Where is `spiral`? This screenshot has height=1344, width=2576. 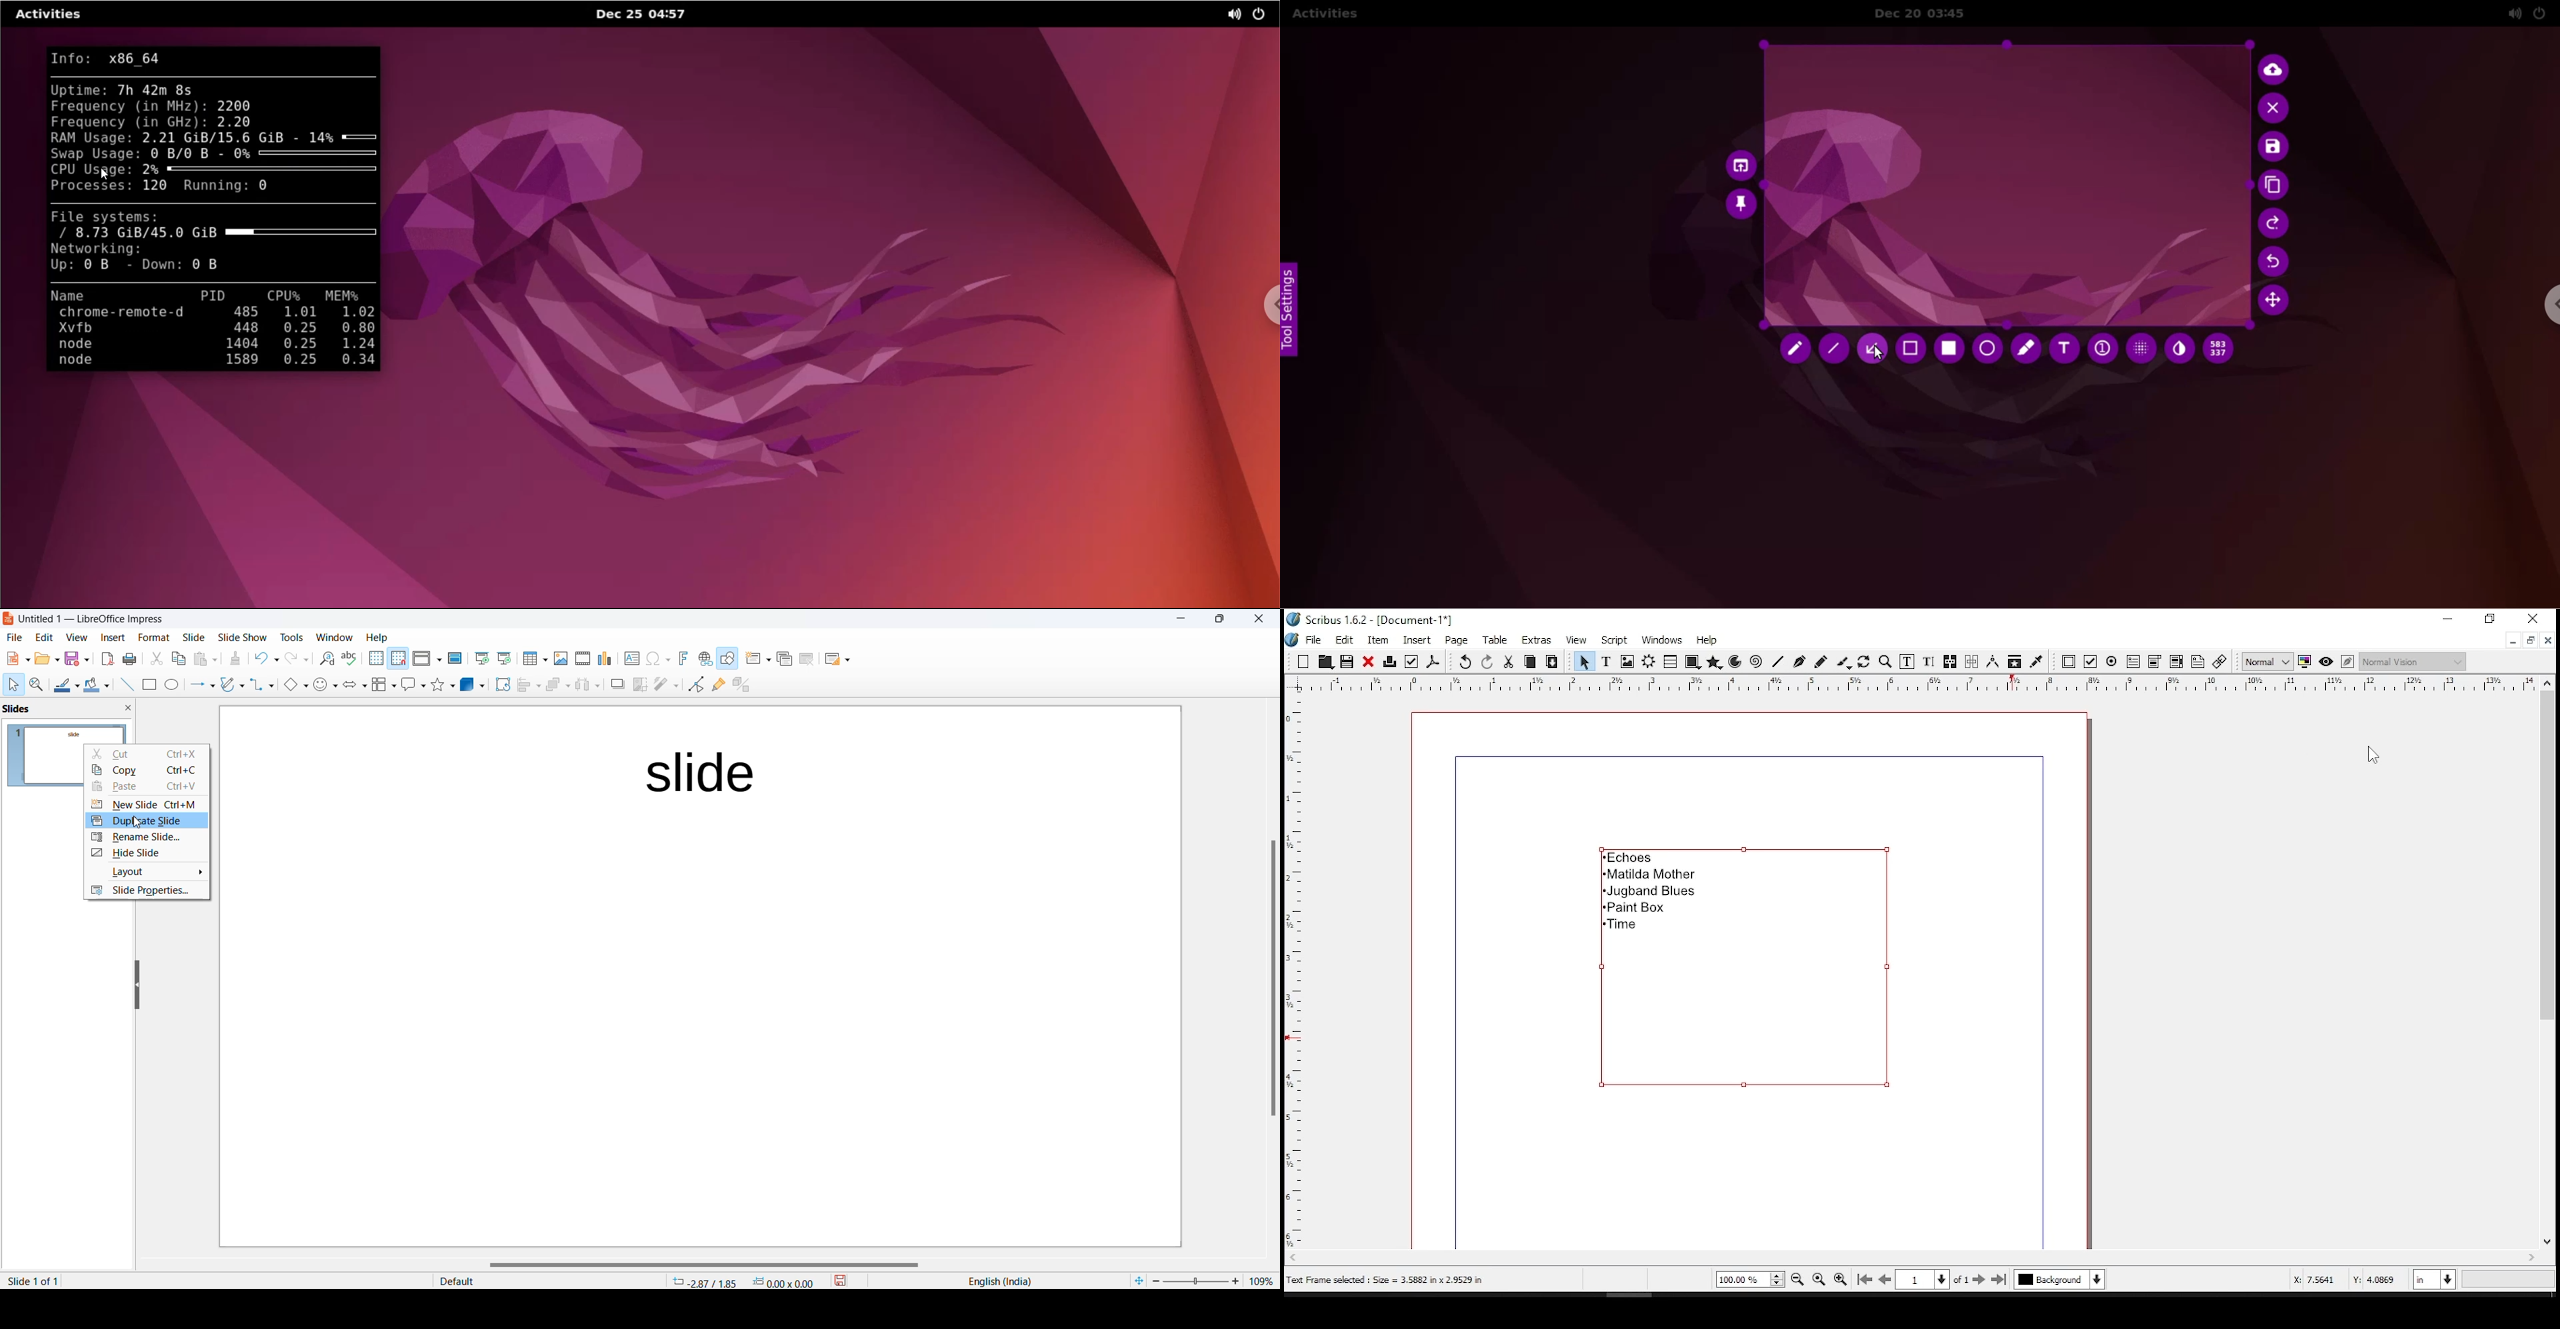
spiral is located at coordinates (1755, 663).